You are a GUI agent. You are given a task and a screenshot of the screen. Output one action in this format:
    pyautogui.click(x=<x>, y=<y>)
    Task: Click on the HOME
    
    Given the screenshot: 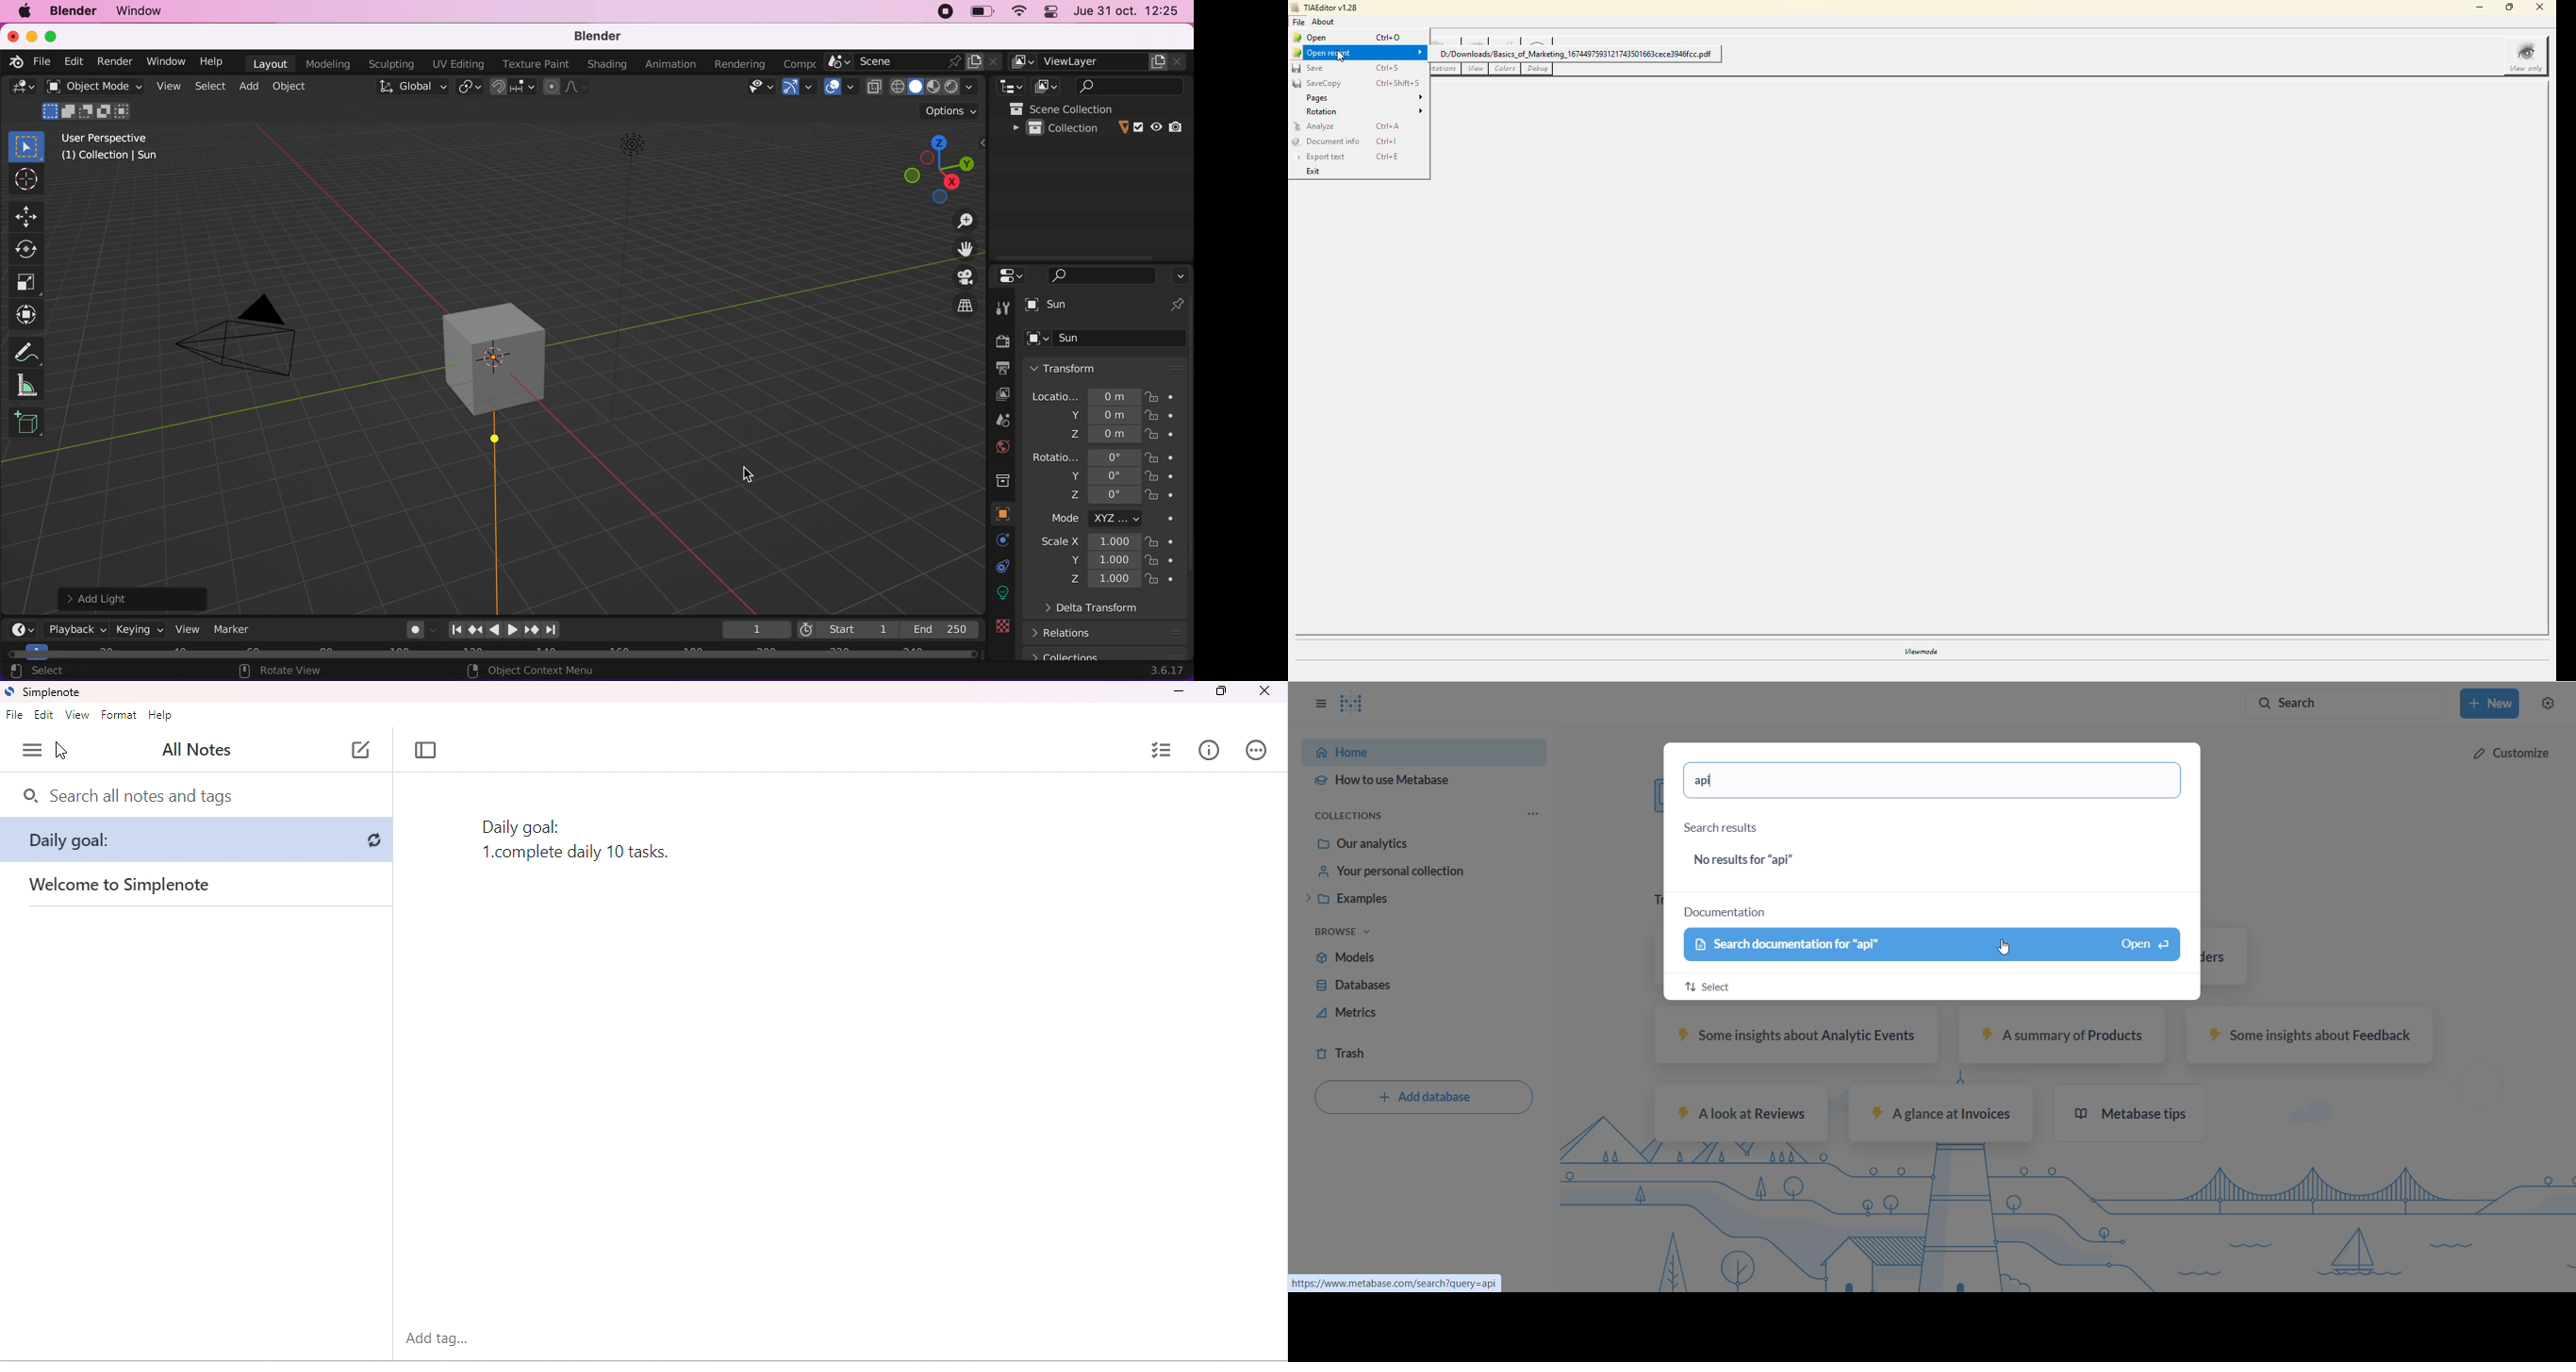 What is the action you would take?
    pyautogui.click(x=1419, y=753)
    